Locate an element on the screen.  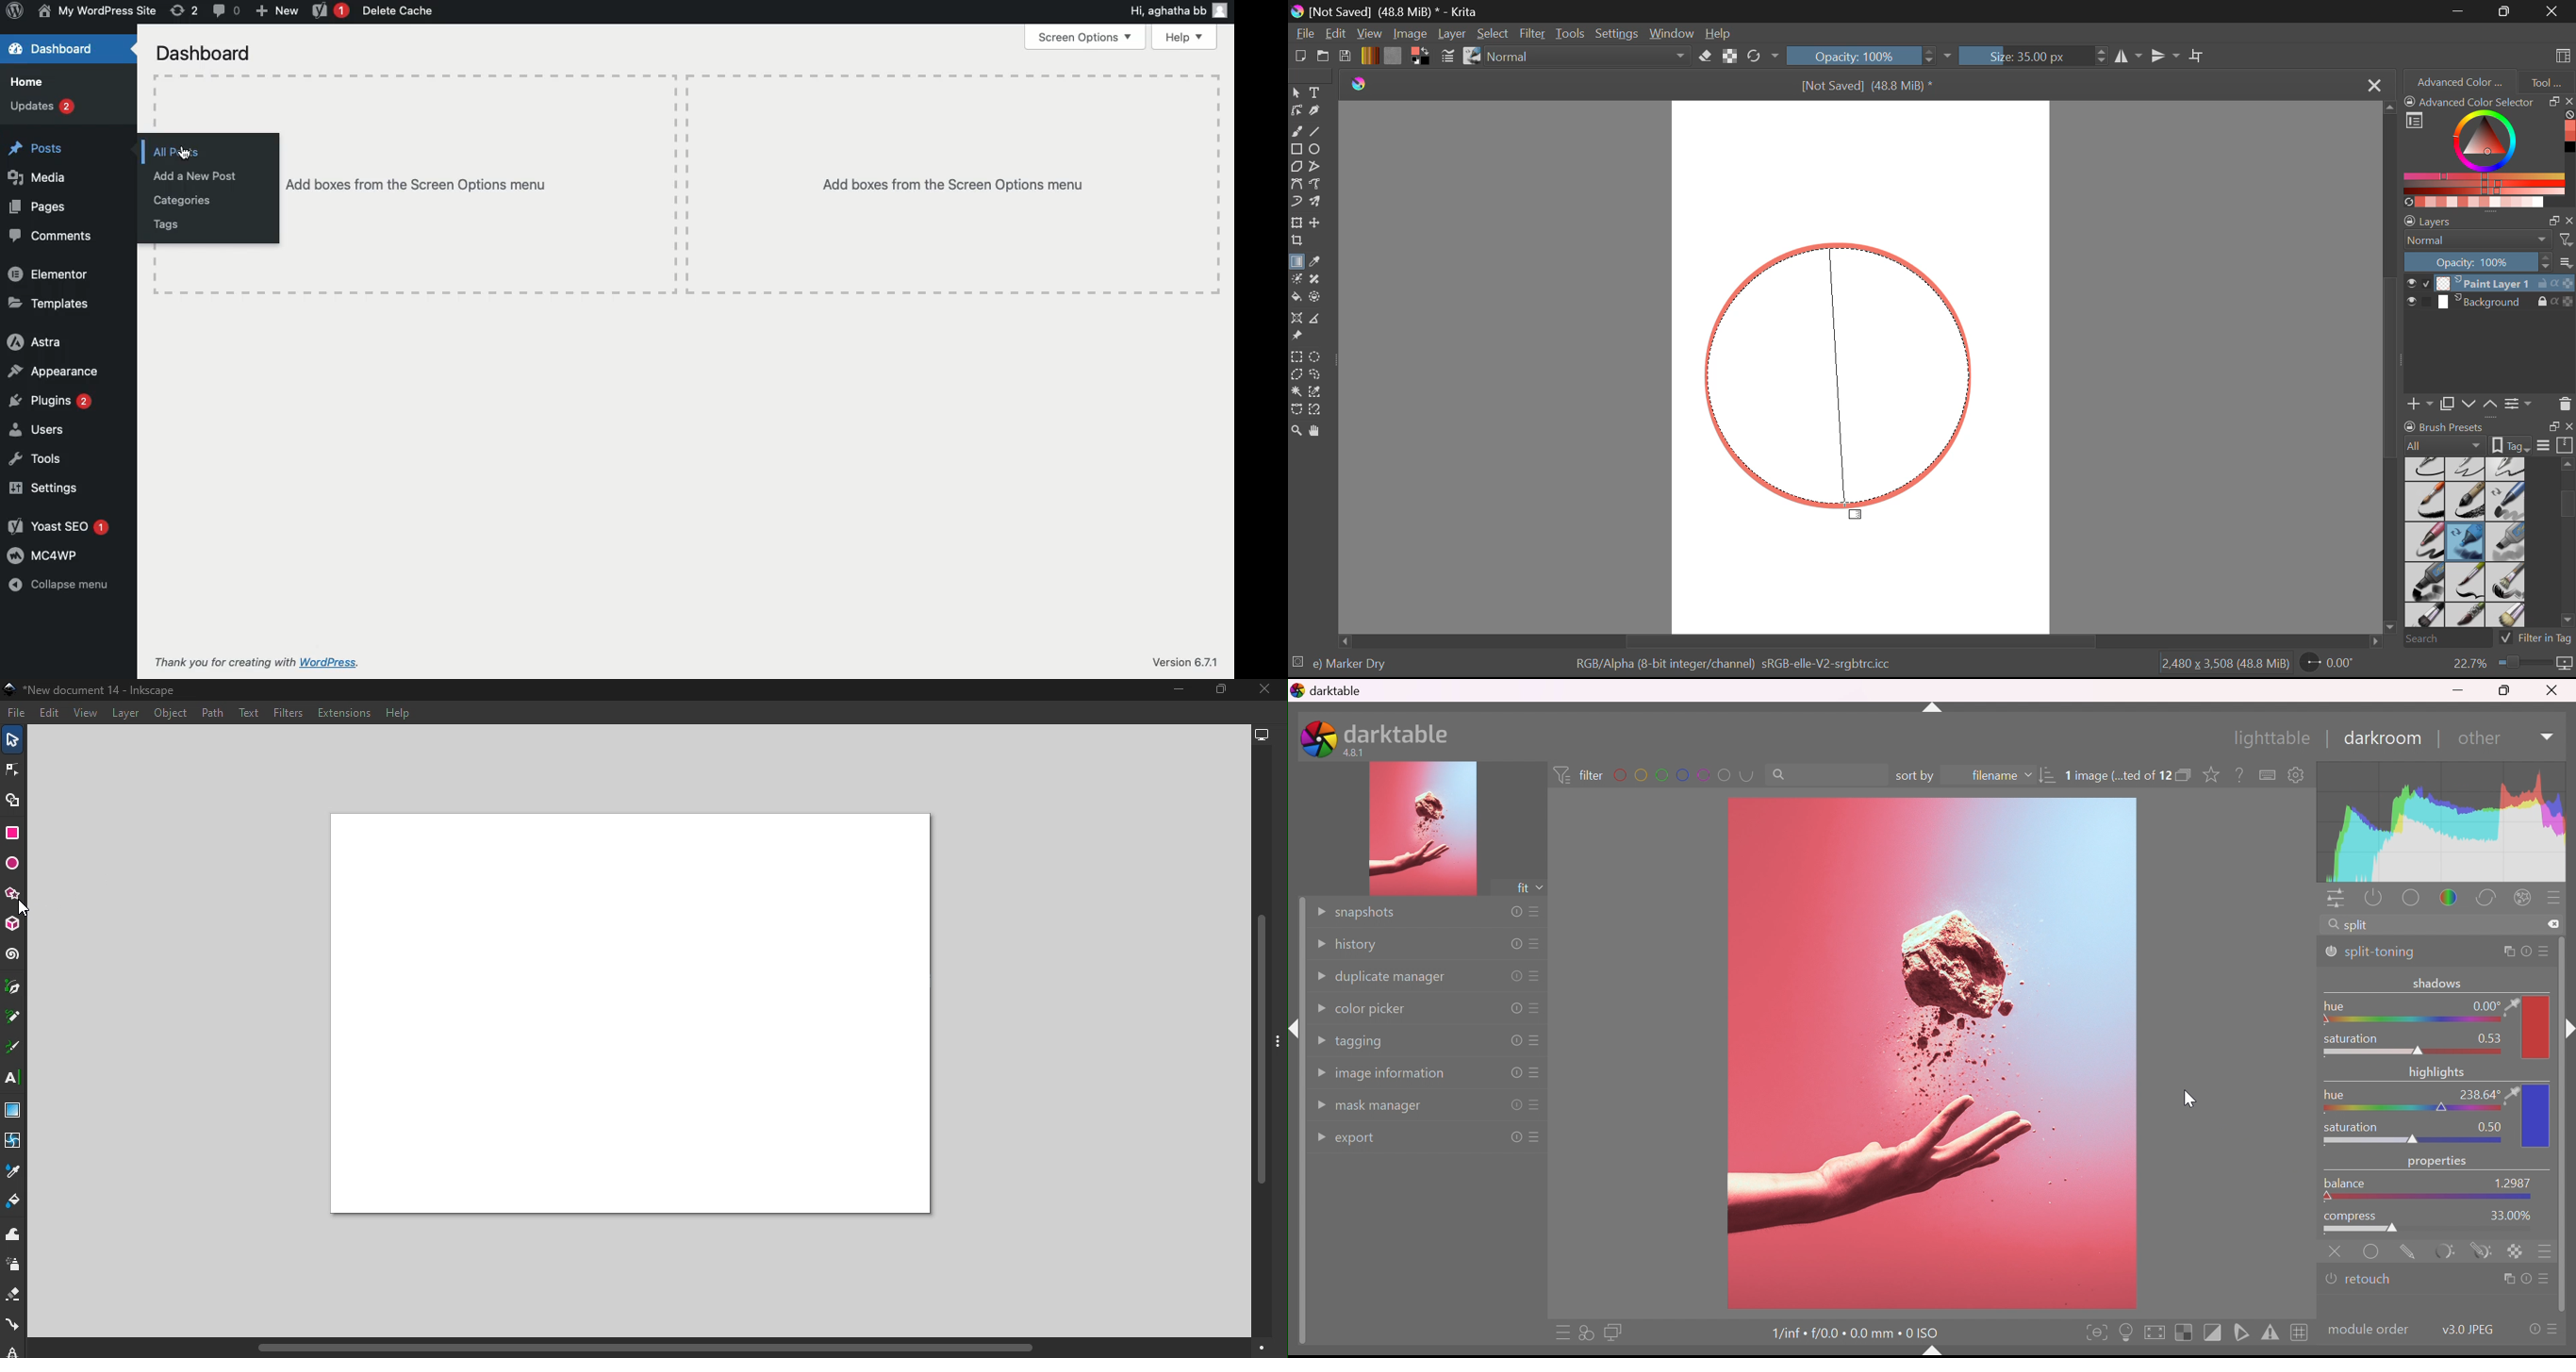
Restore Down is located at coordinates (2461, 11).